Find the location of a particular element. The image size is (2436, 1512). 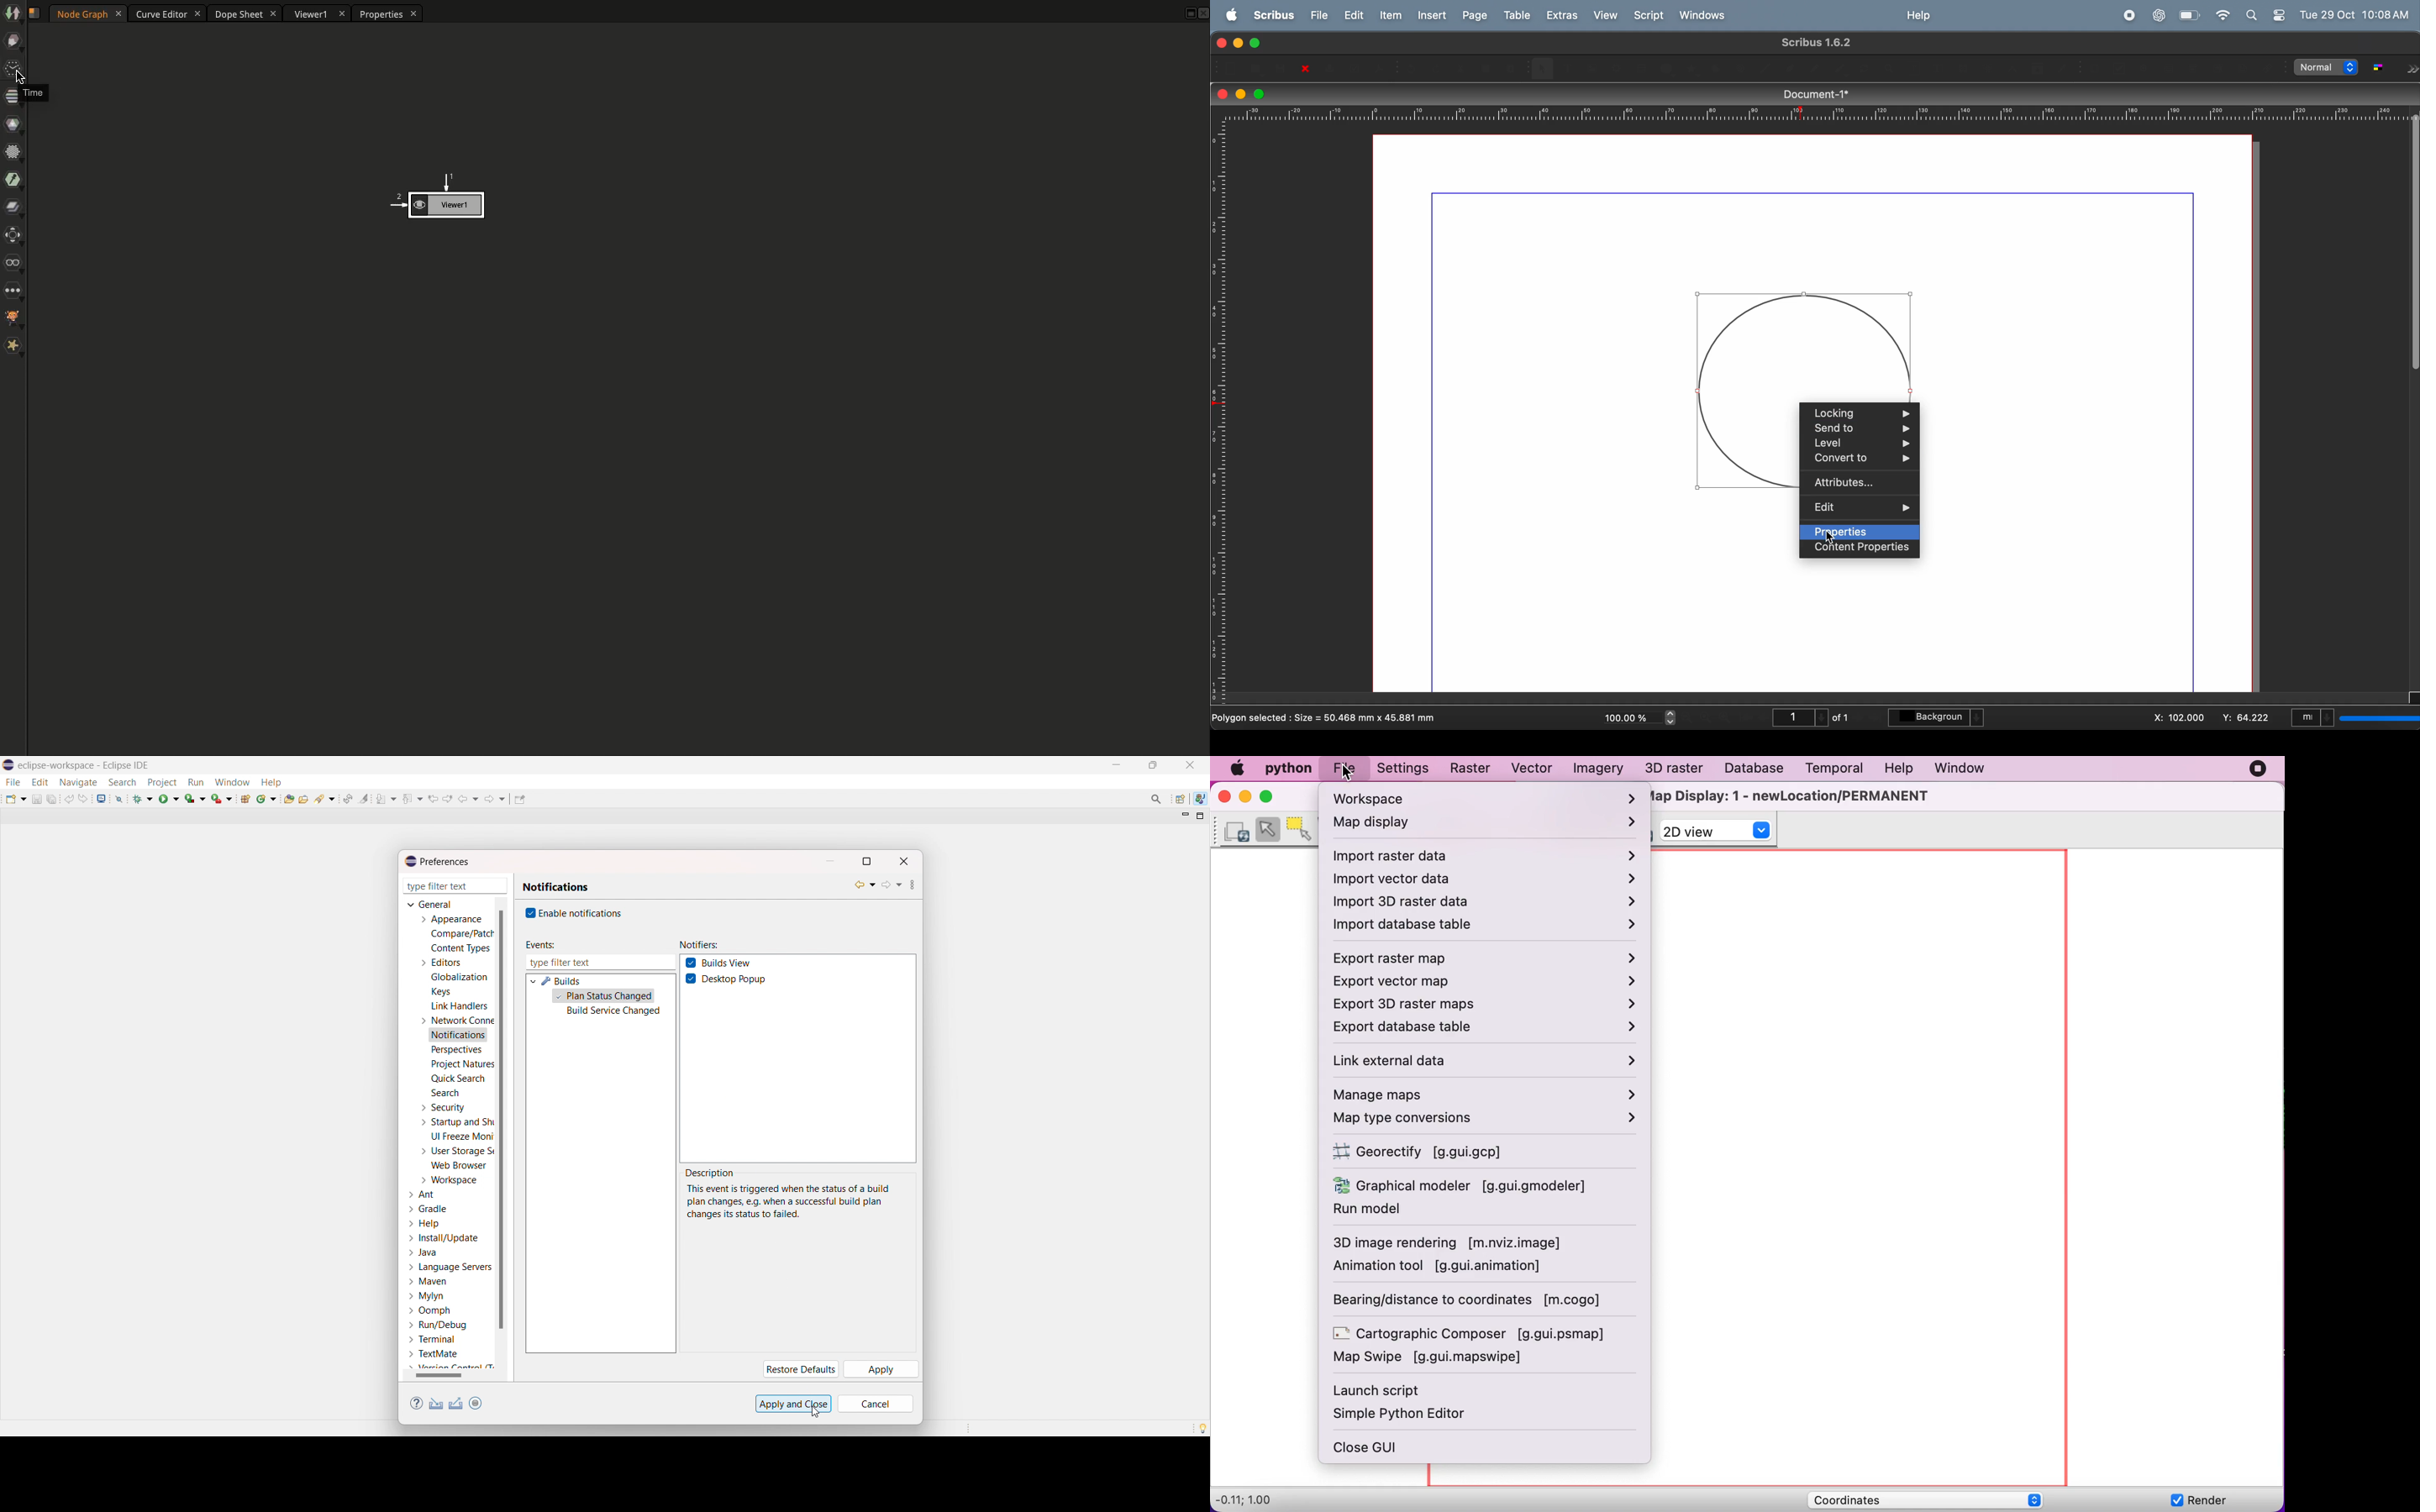

save is located at coordinates (37, 799).